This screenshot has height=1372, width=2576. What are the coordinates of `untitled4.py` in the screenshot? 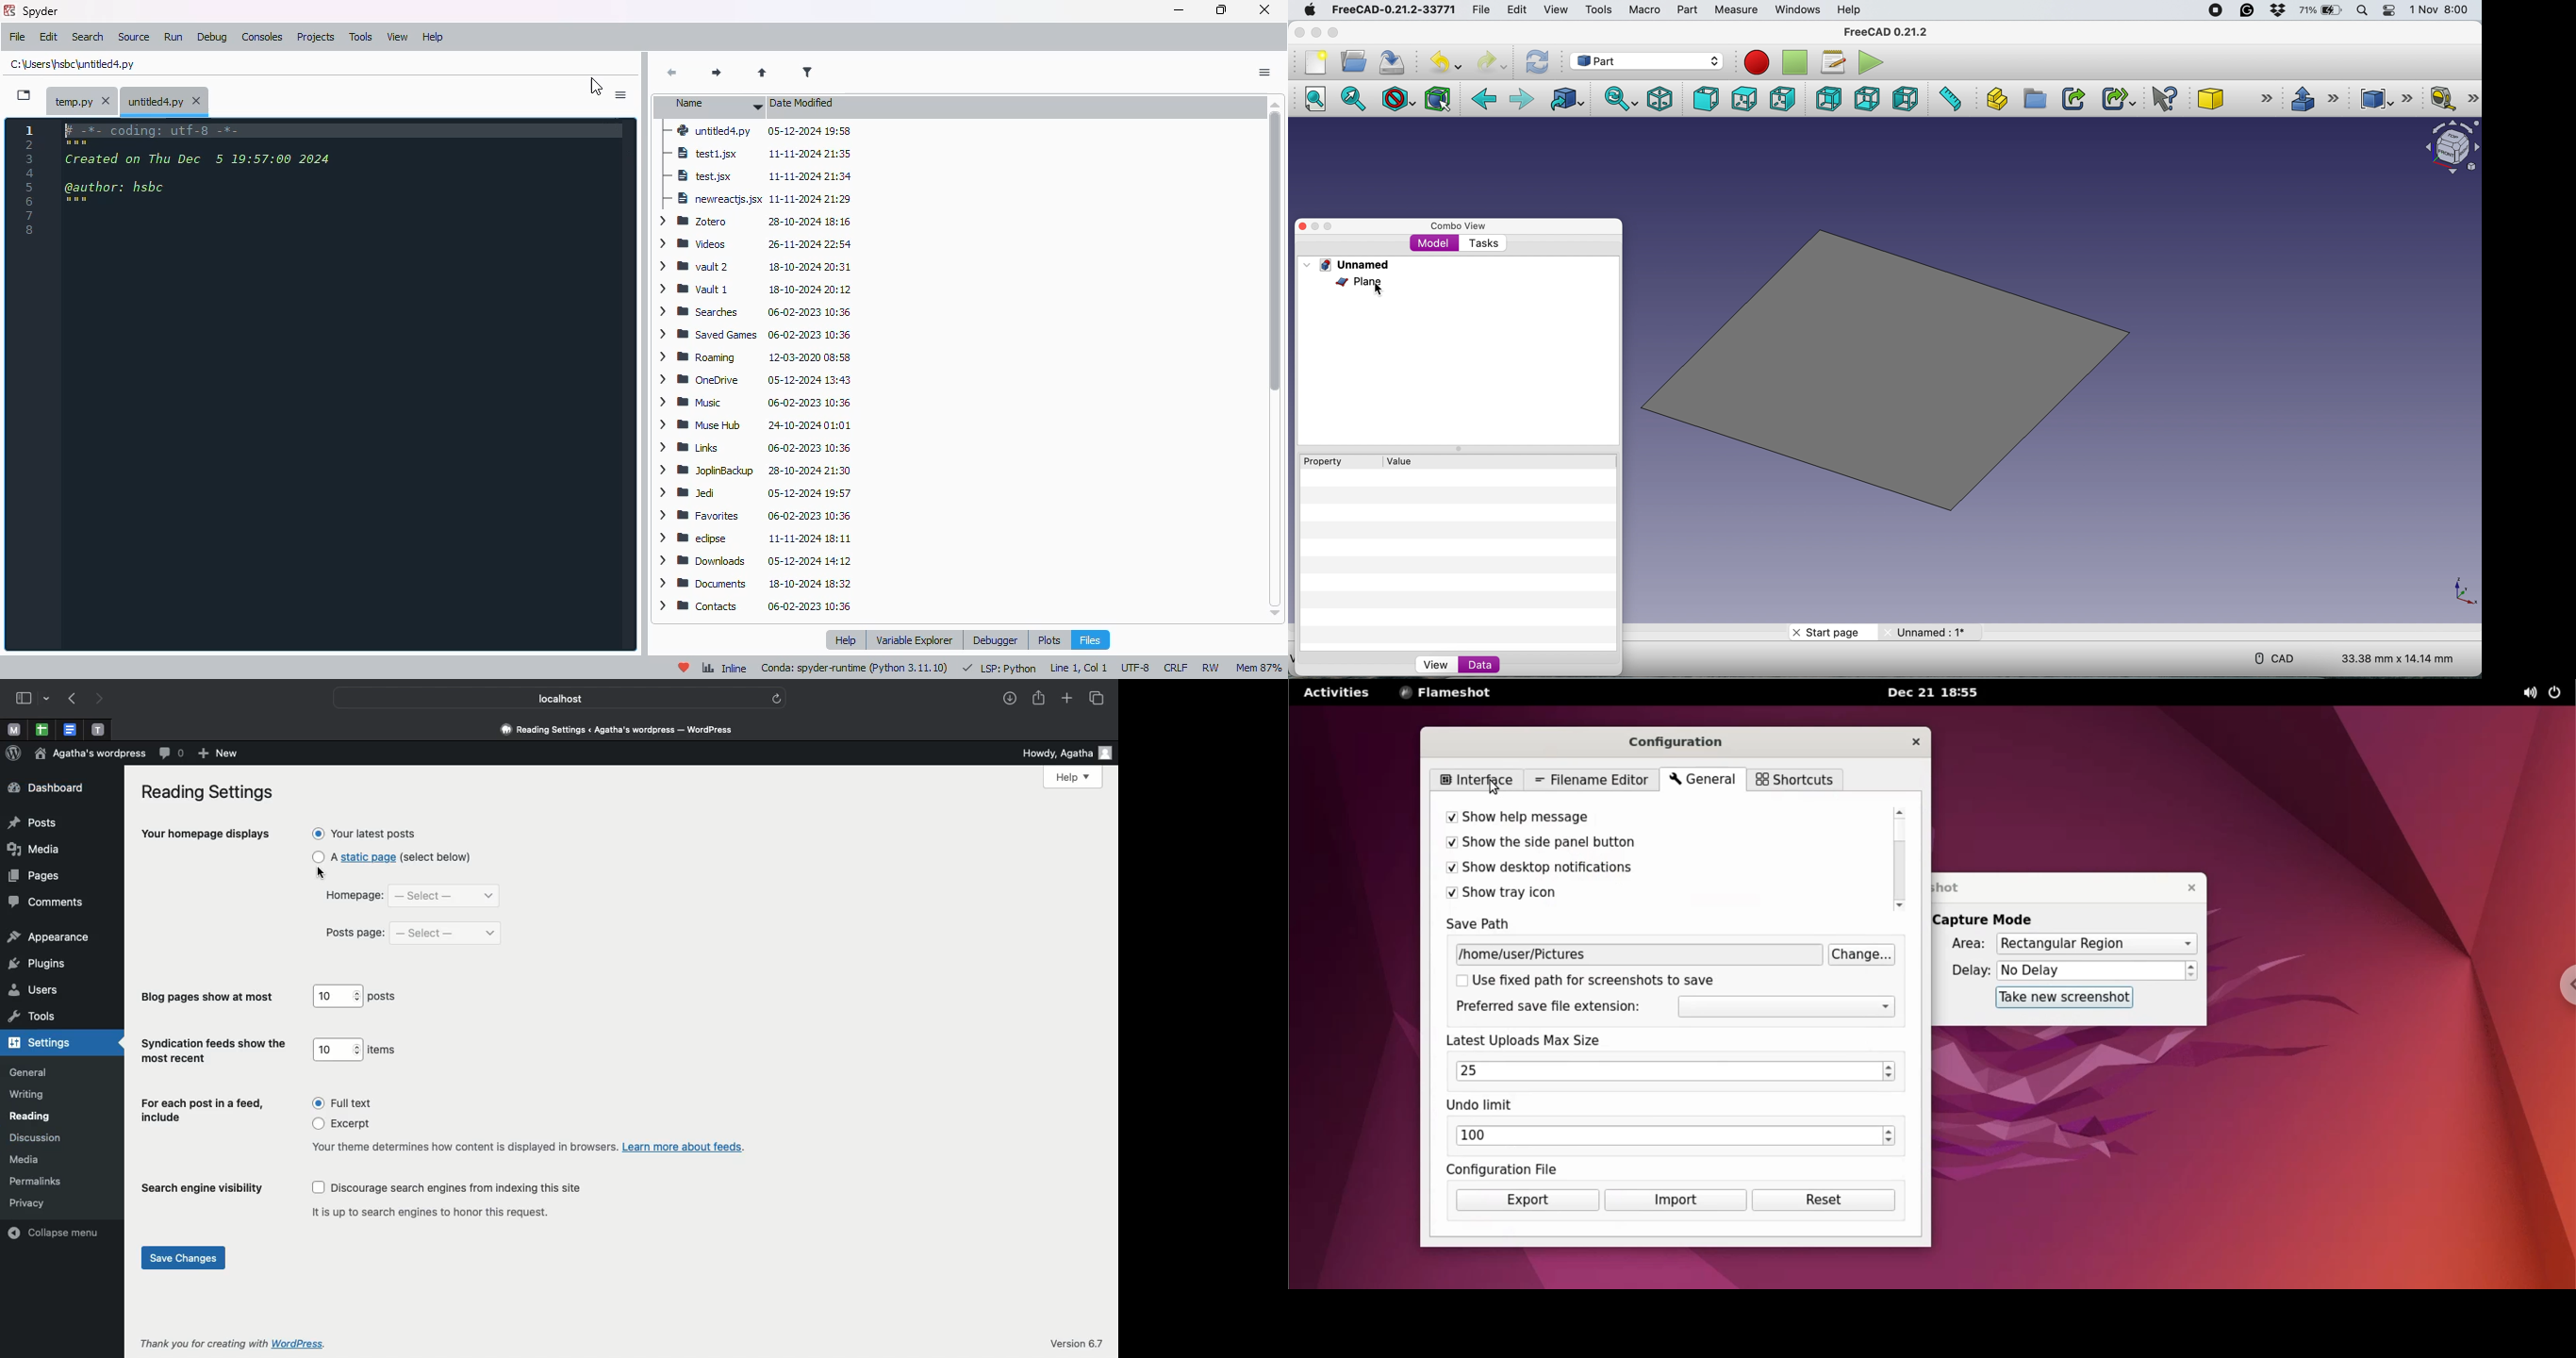 It's located at (757, 131).